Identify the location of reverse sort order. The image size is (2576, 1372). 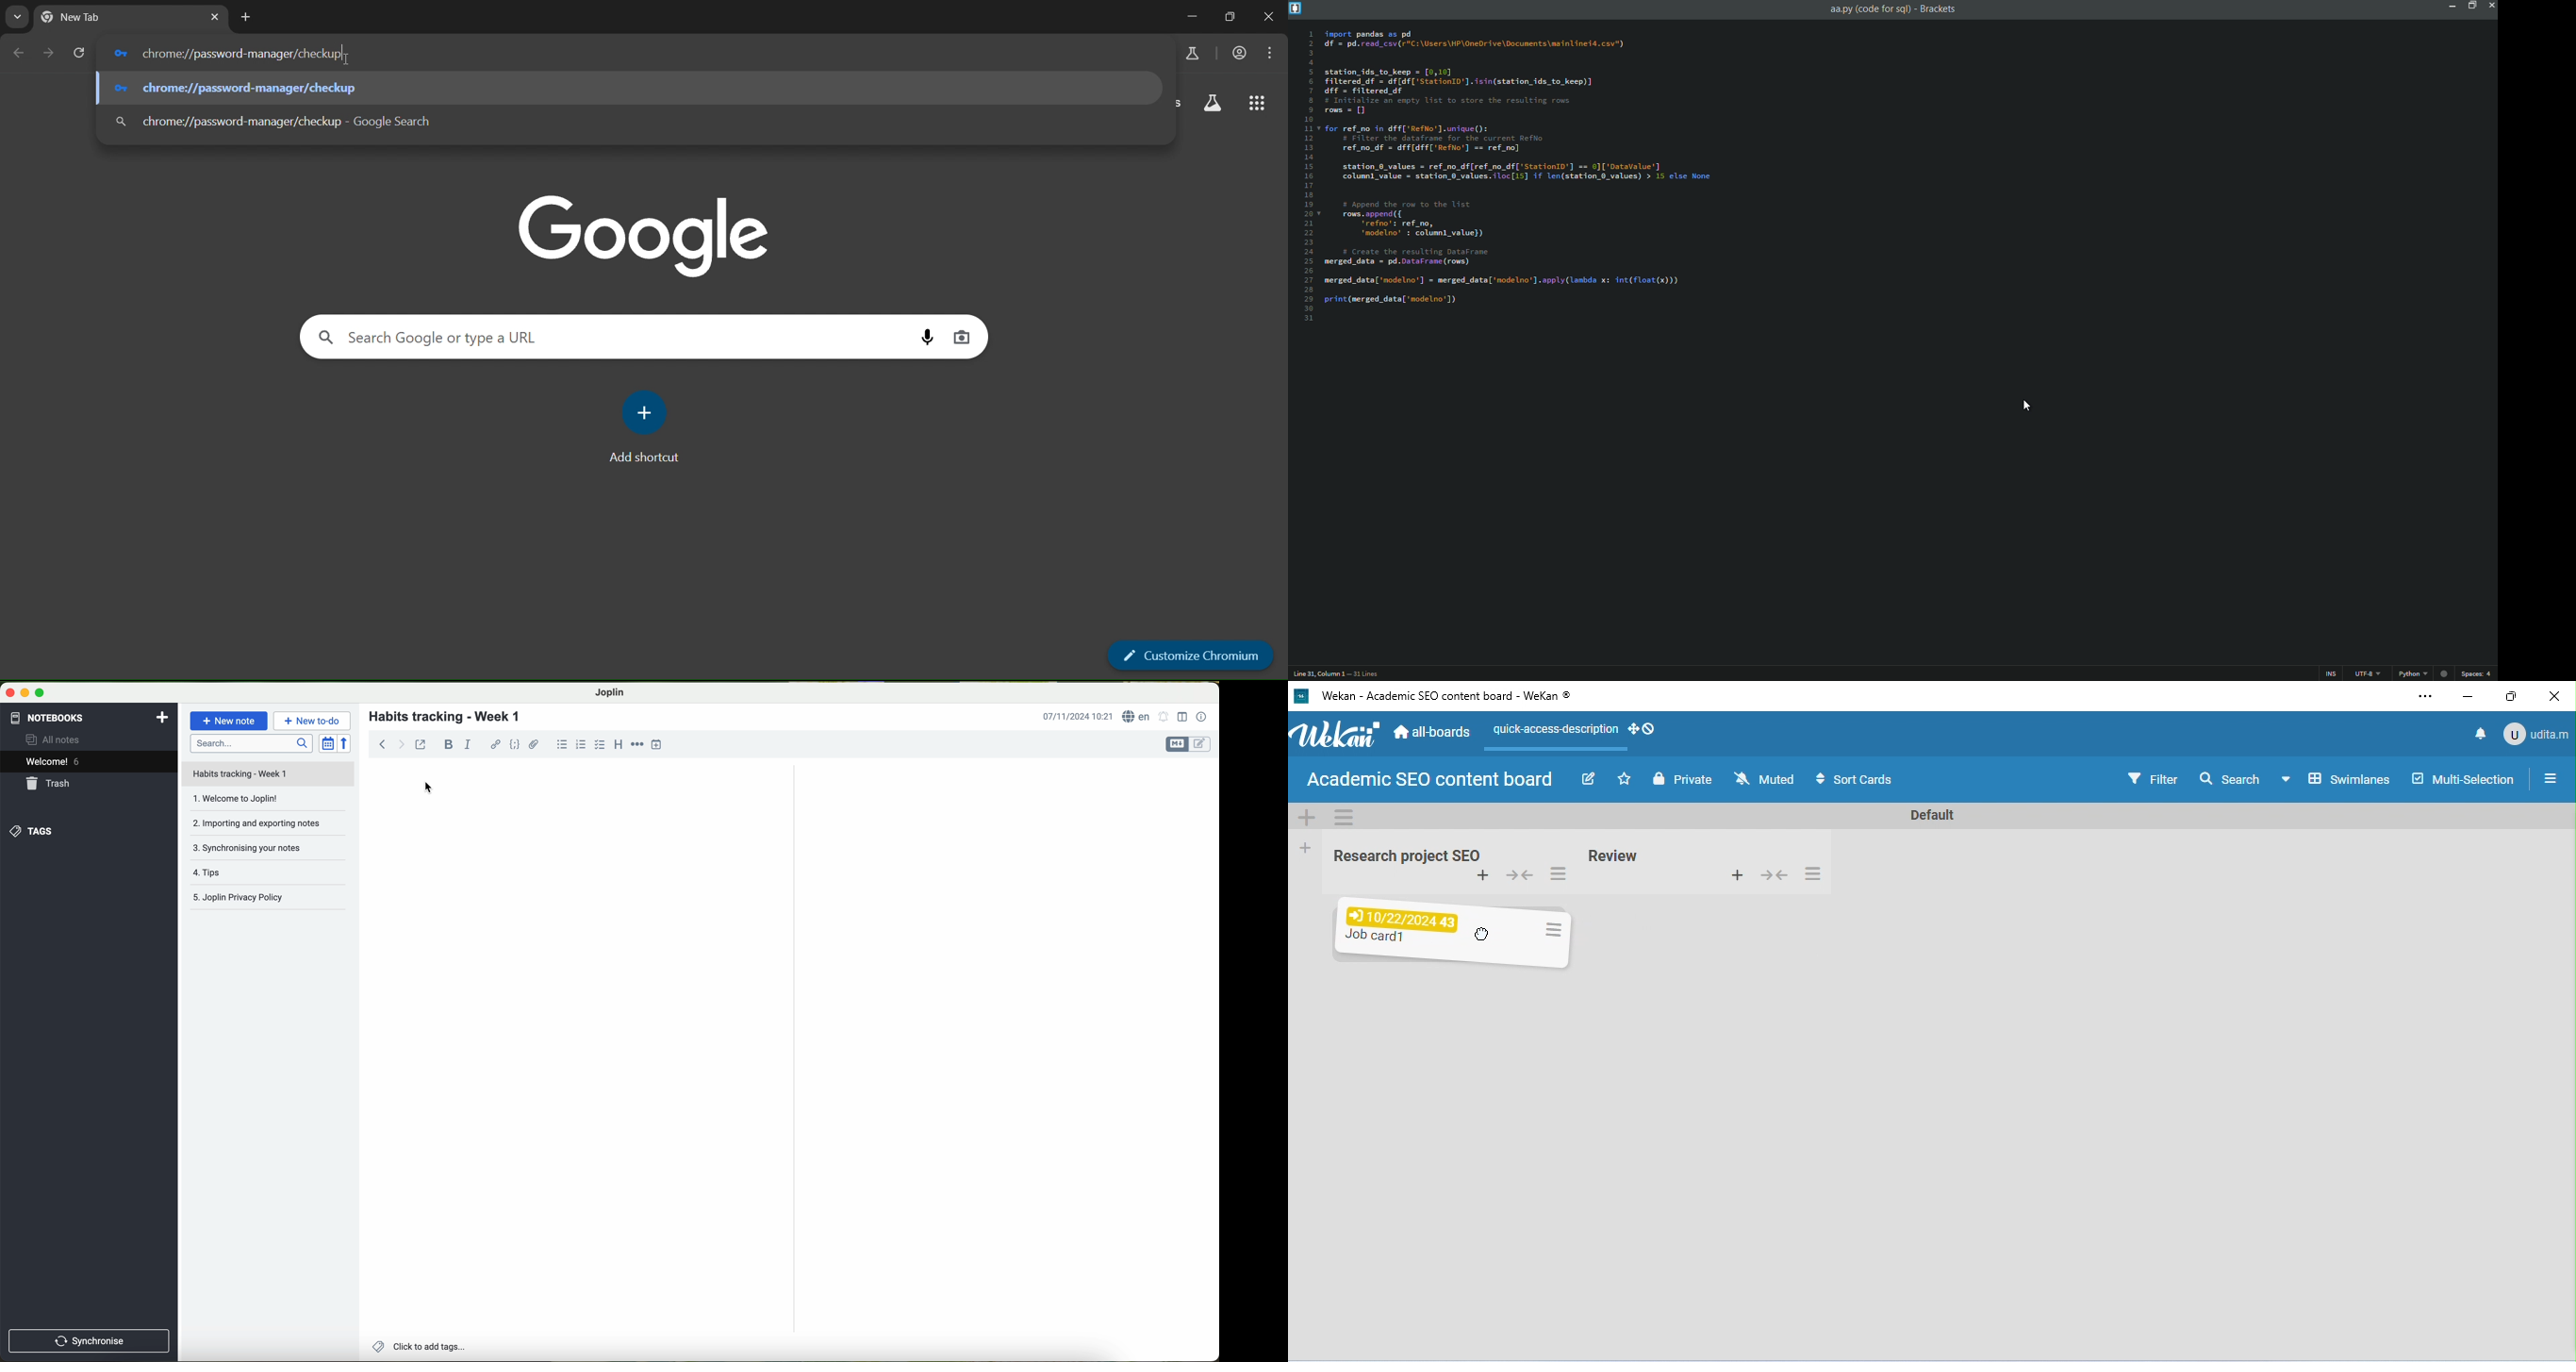
(345, 743).